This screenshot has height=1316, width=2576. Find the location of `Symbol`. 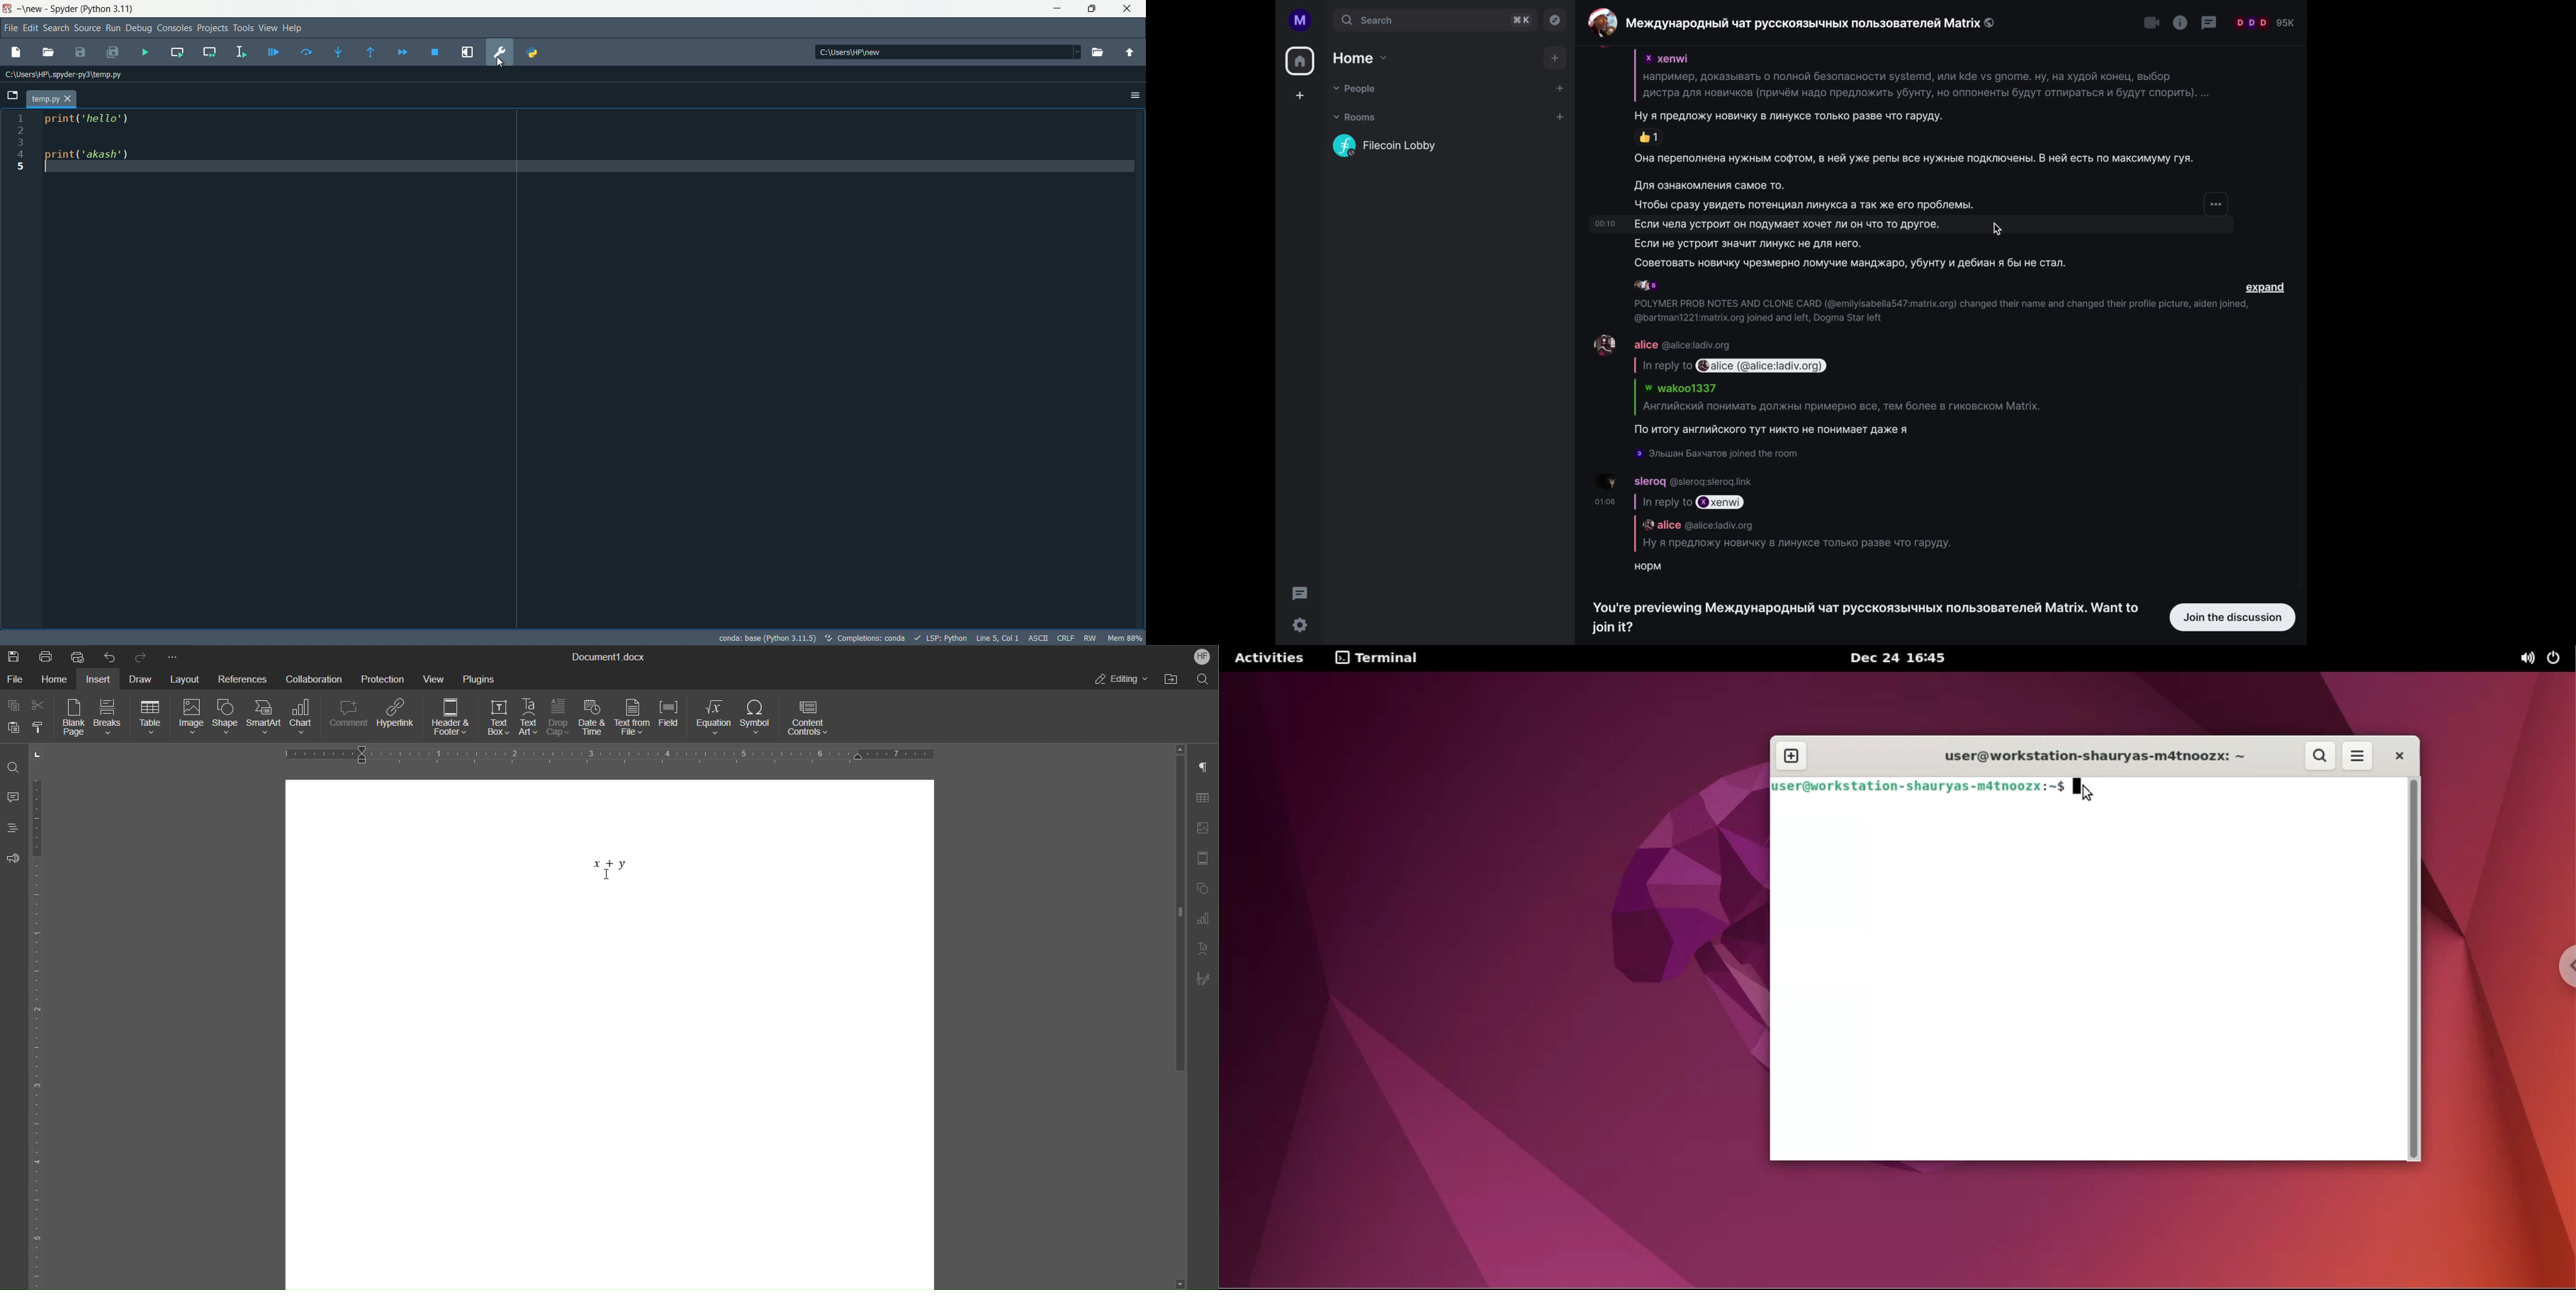

Symbol is located at coordinates (757, 718).